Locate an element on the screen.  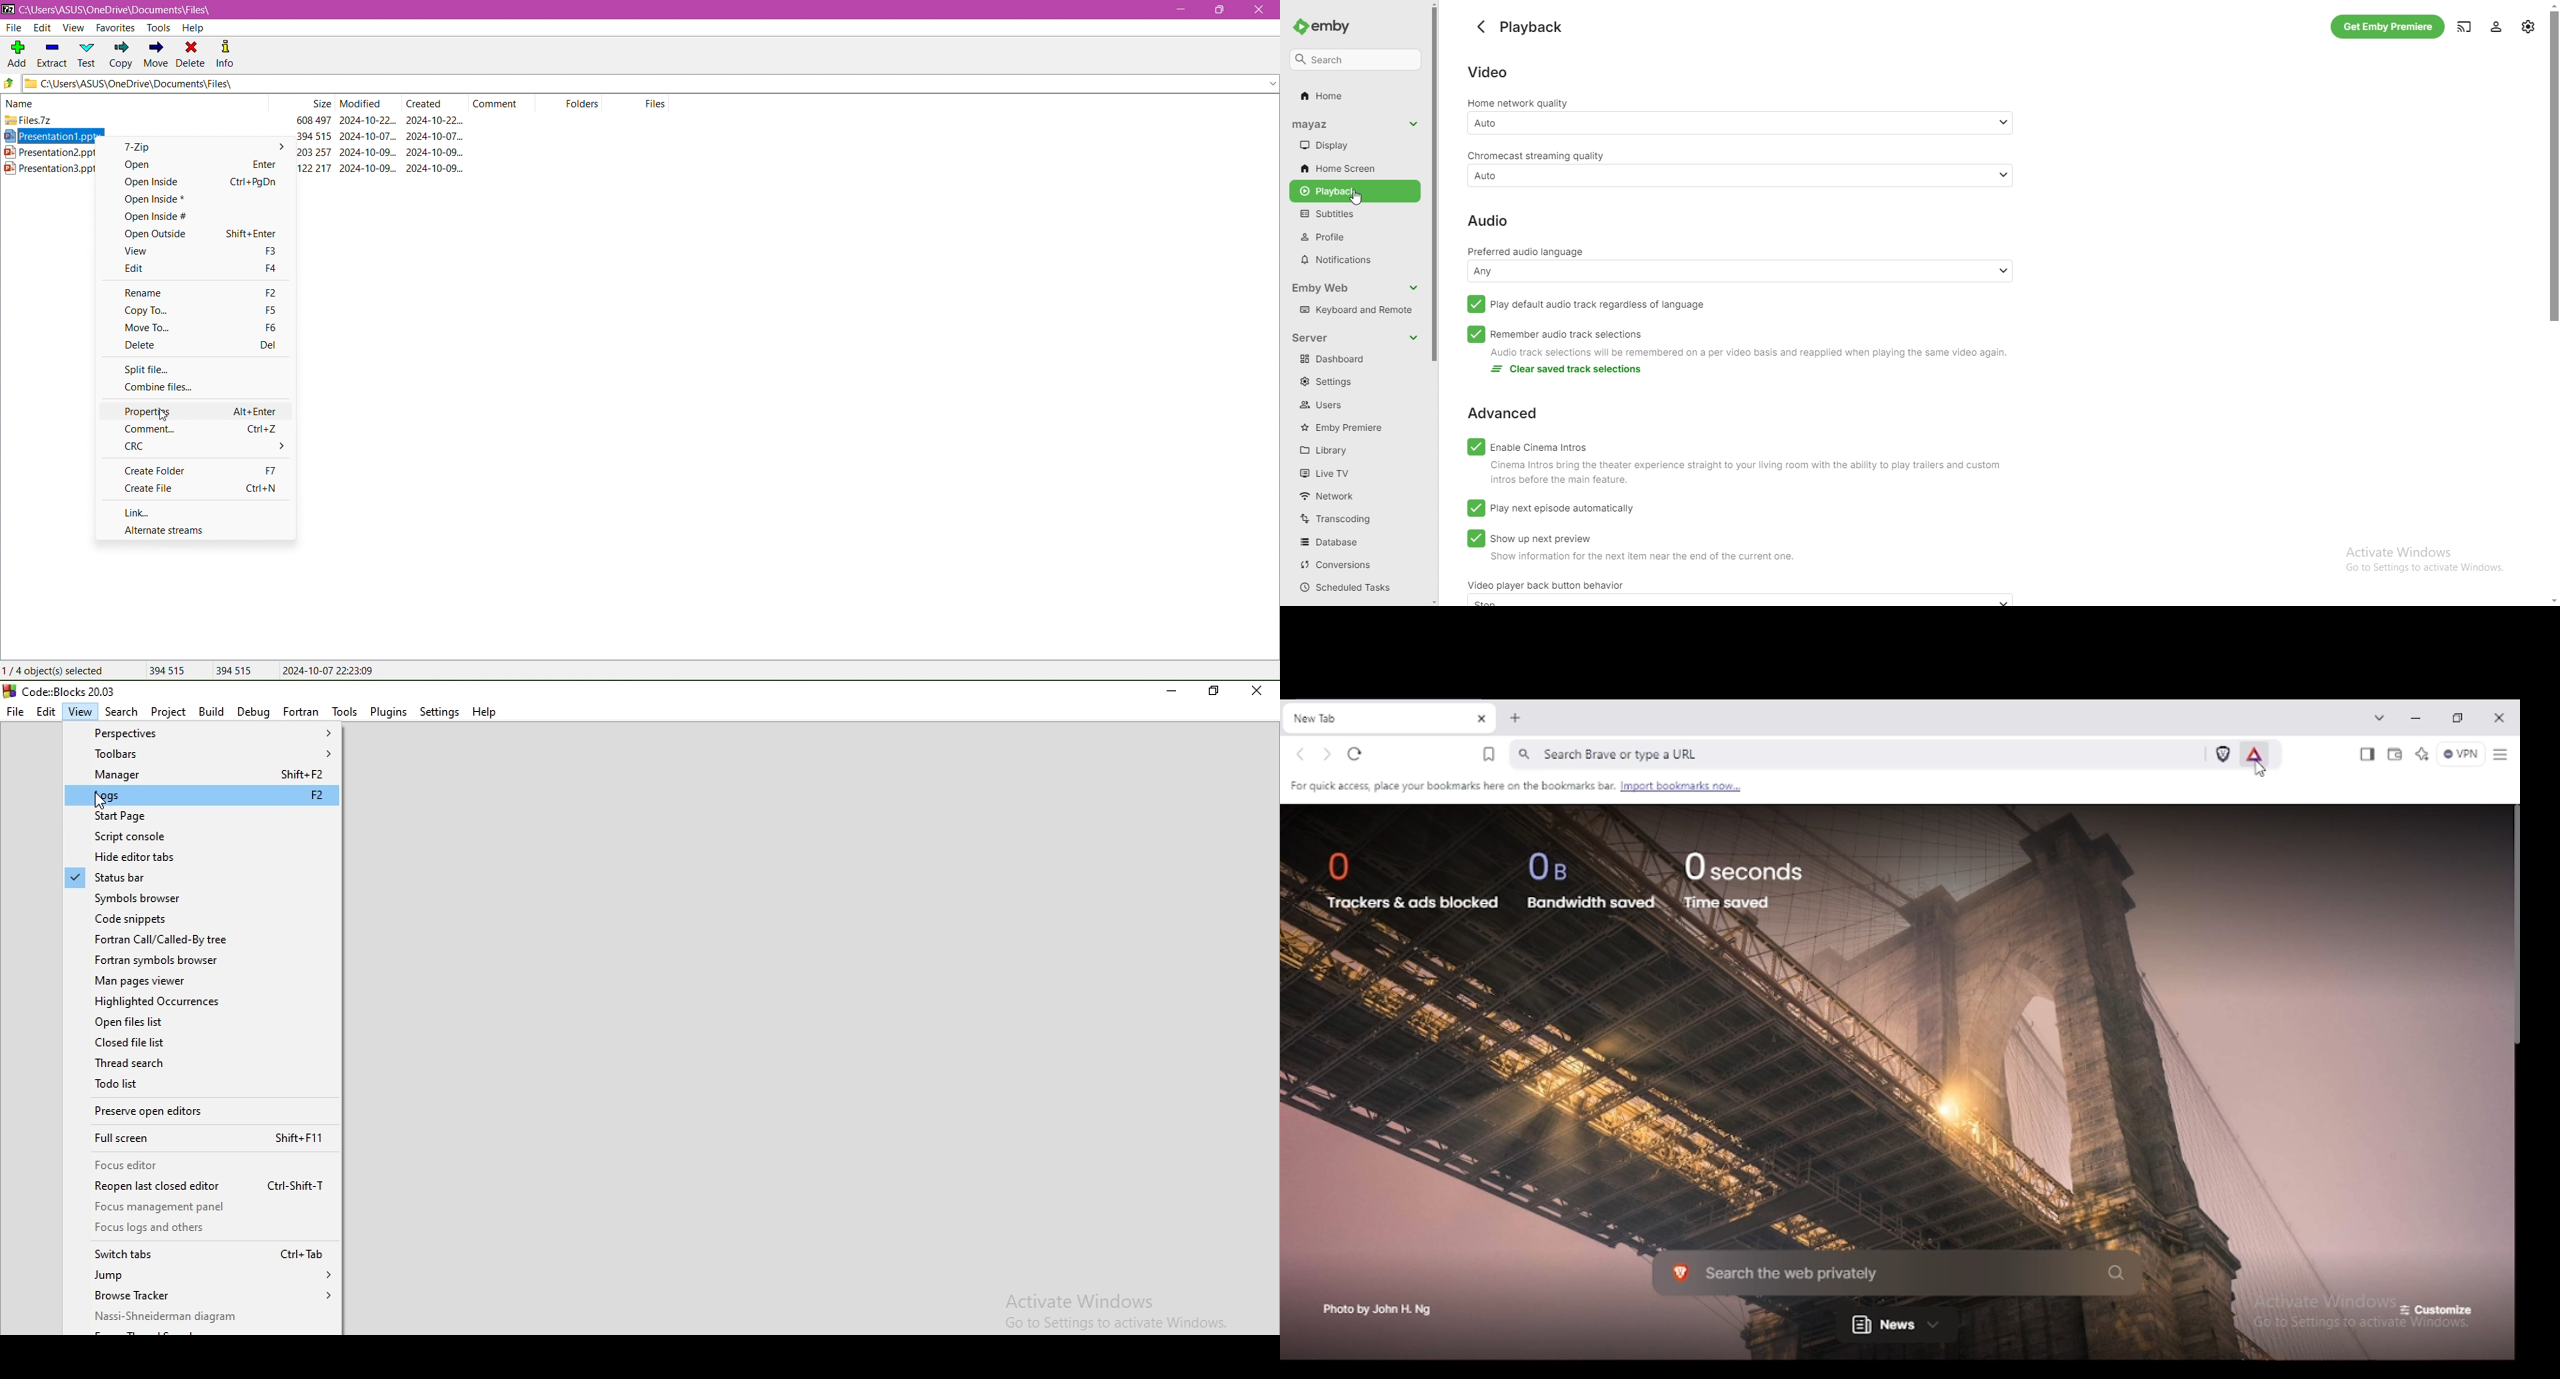
Project  is located at coordinates (168, 711).